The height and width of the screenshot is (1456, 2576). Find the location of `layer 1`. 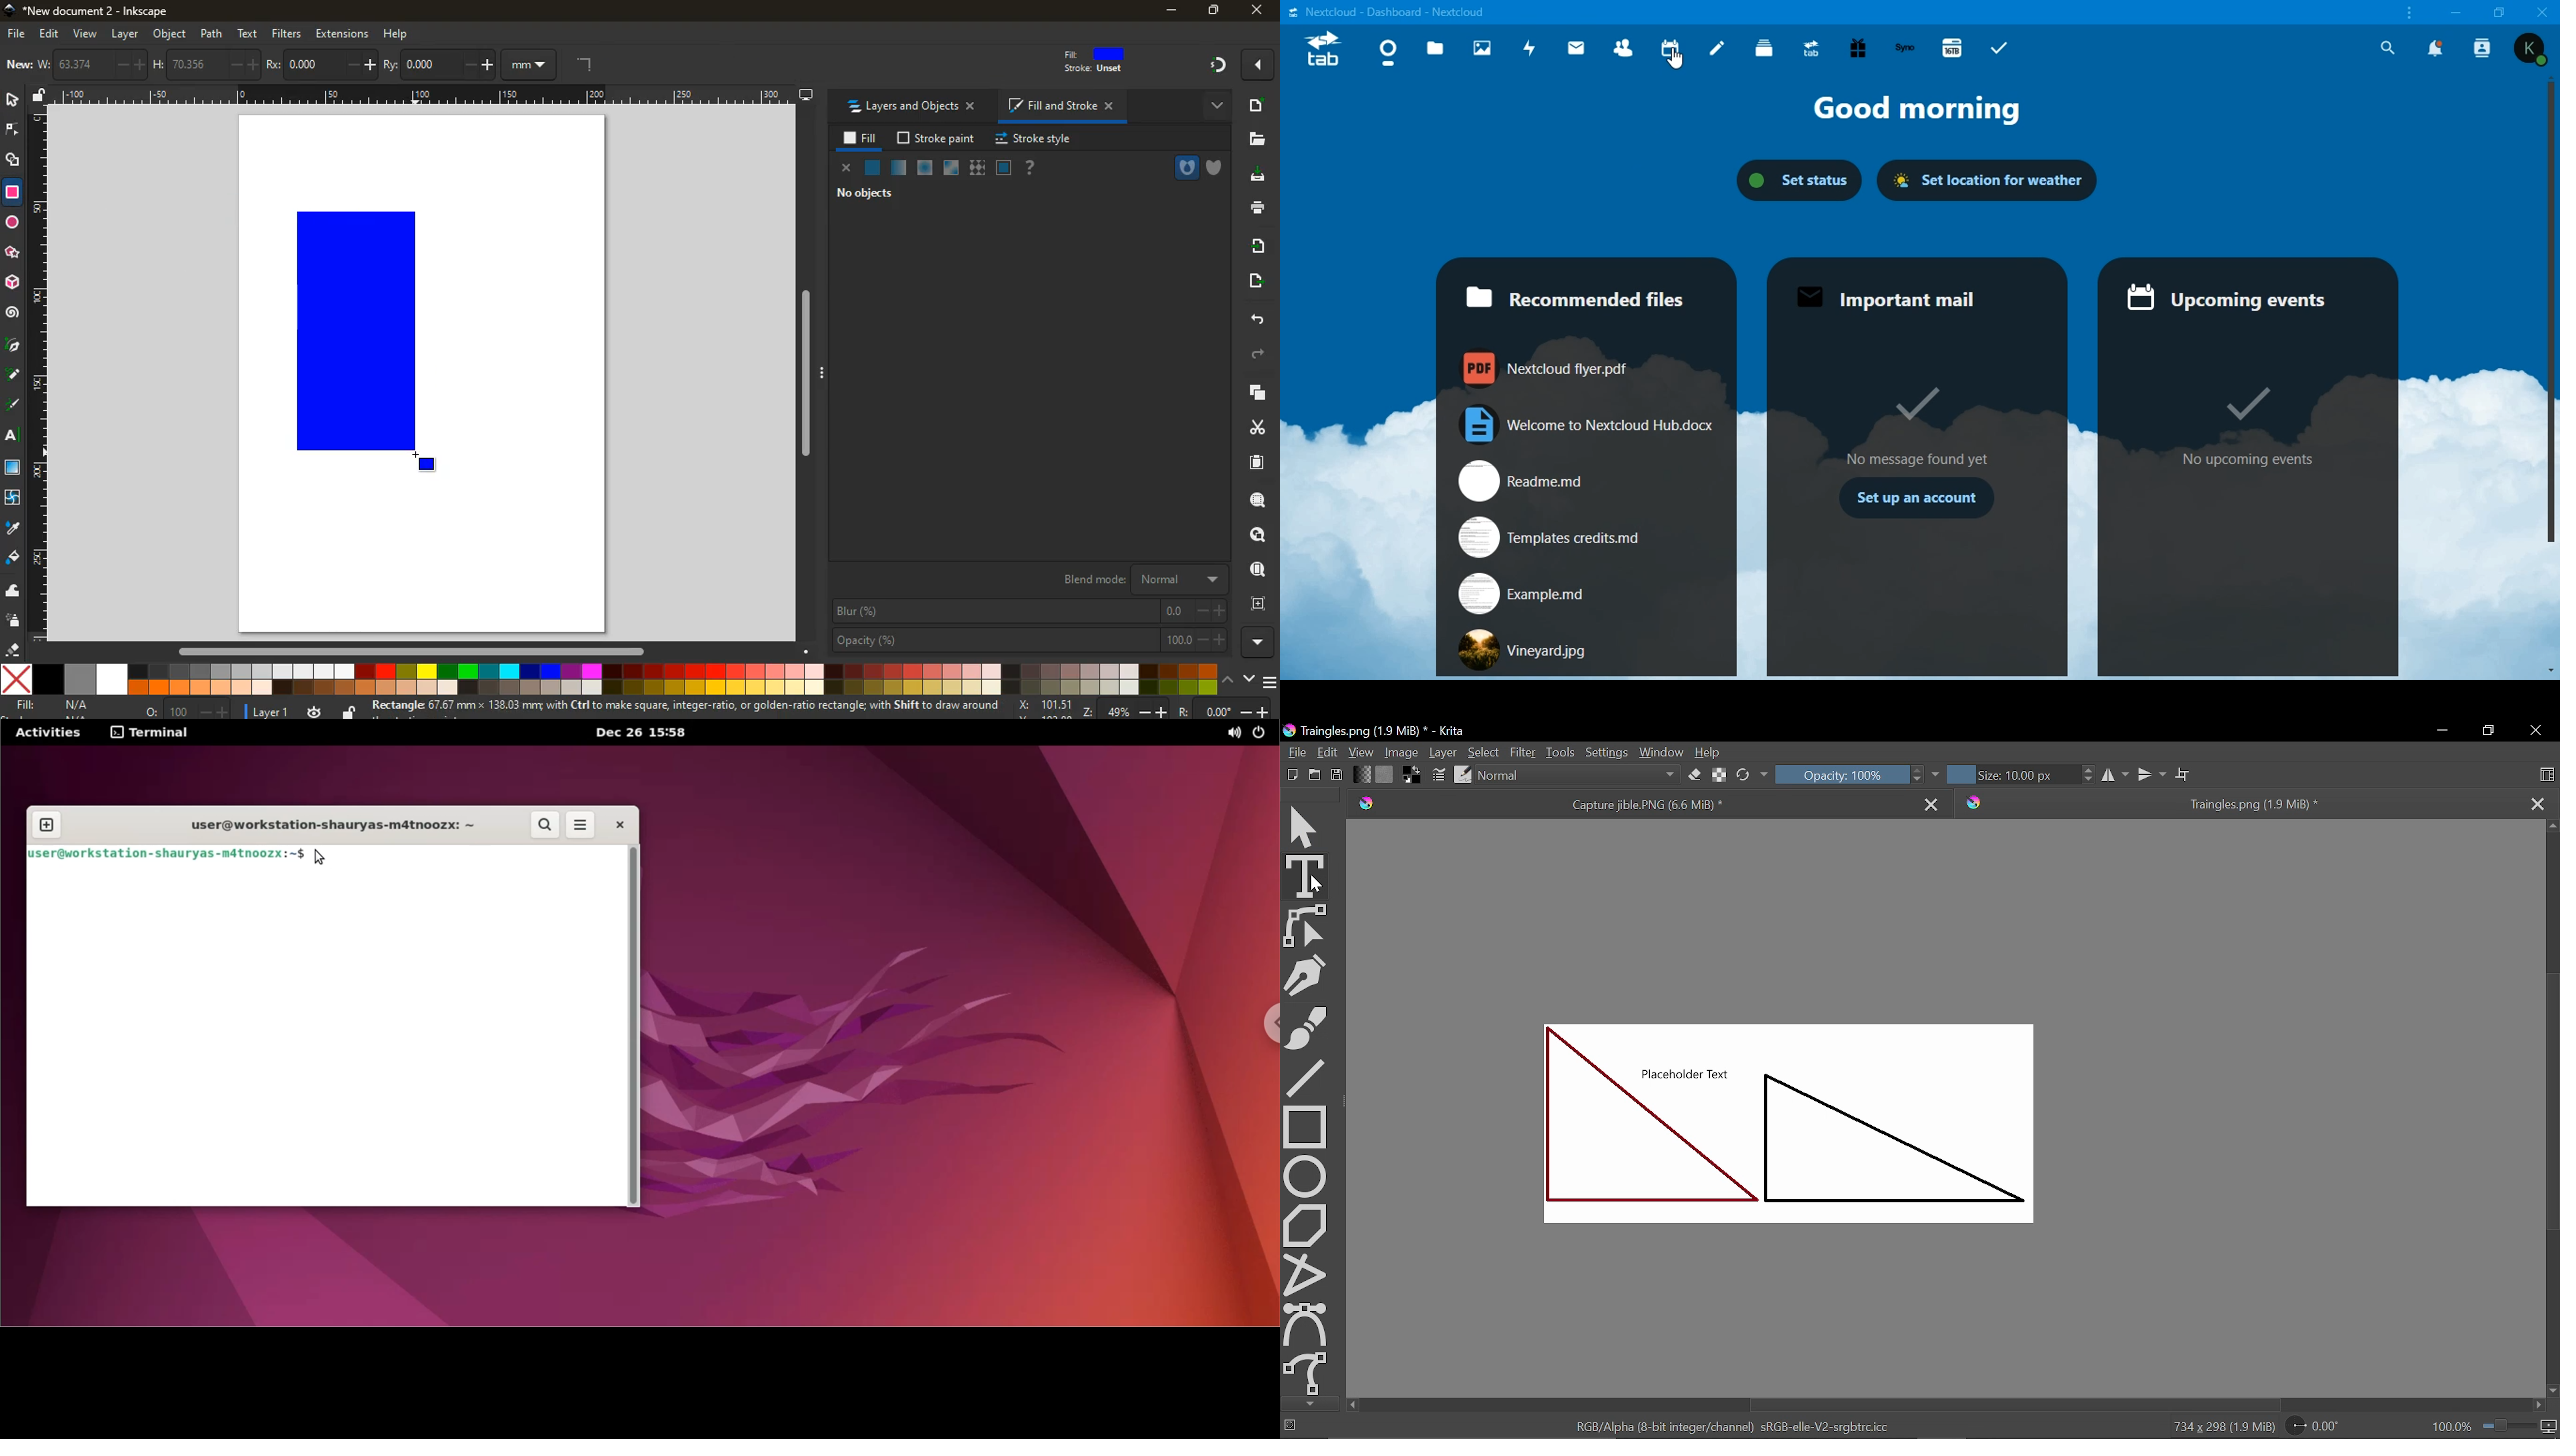

layer 1 is located at coordinates (270, 713).